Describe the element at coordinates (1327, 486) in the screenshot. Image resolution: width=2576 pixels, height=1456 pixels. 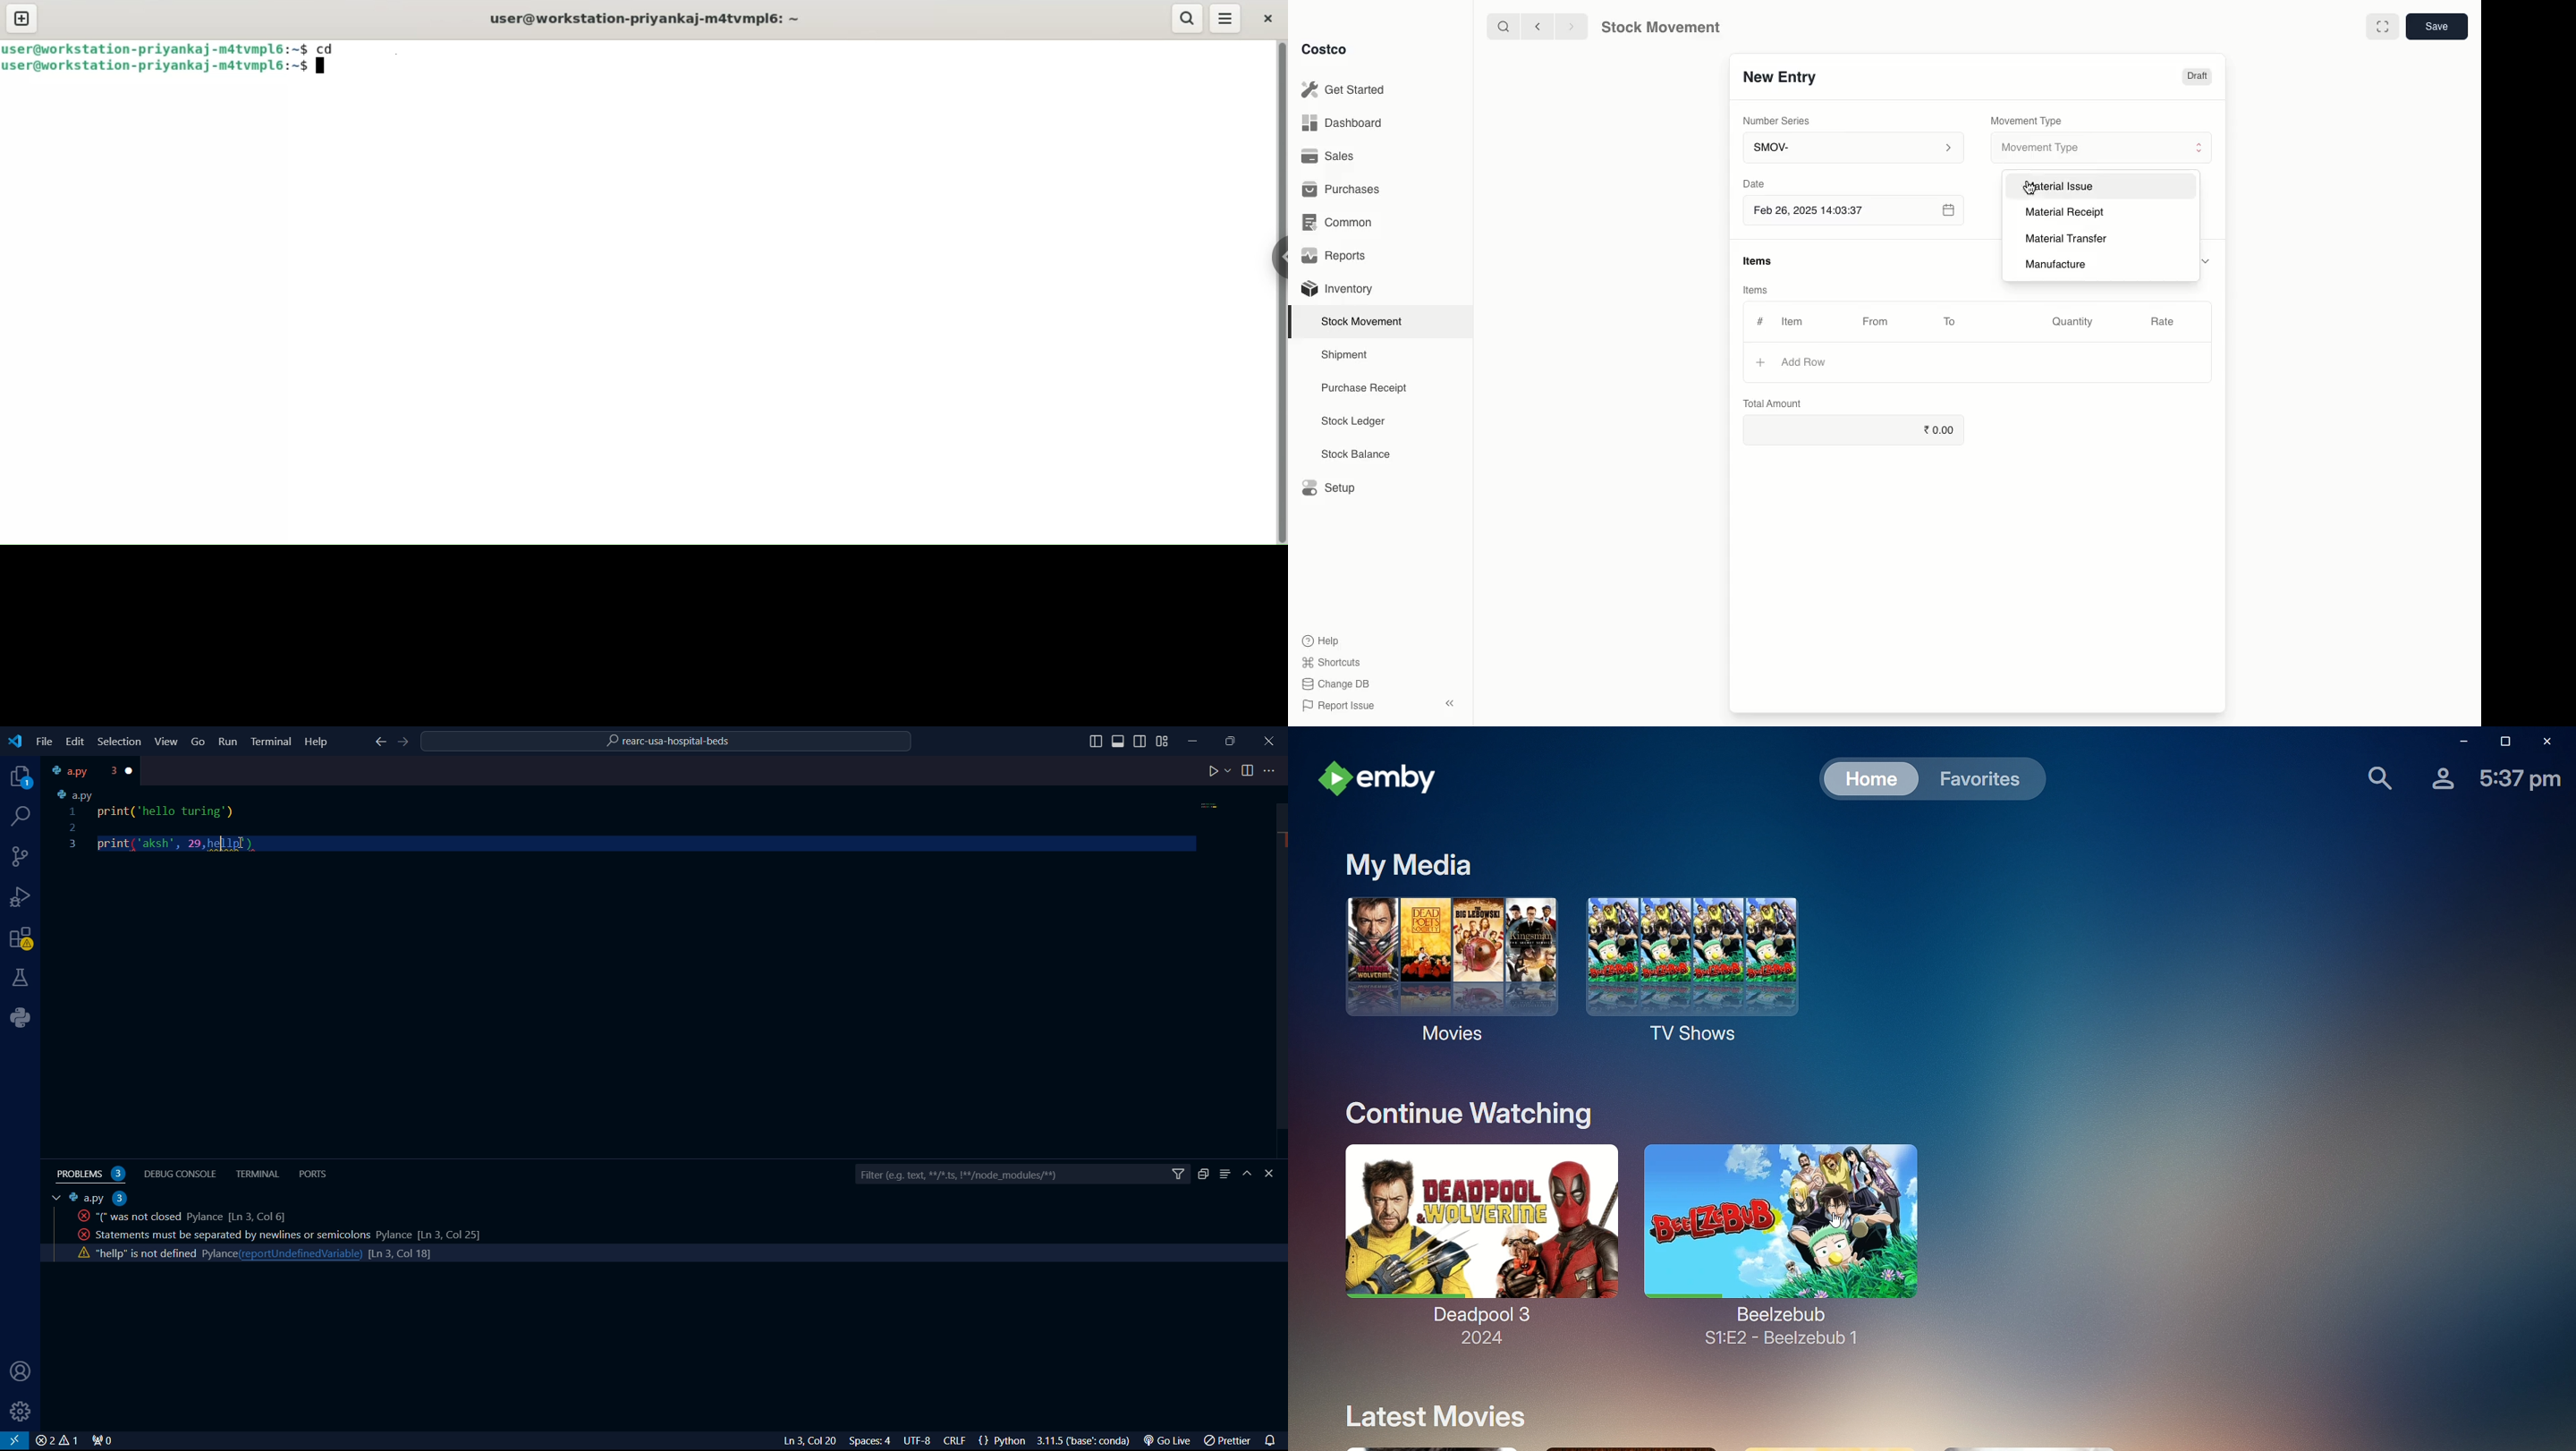
I see `Setup` at that location.